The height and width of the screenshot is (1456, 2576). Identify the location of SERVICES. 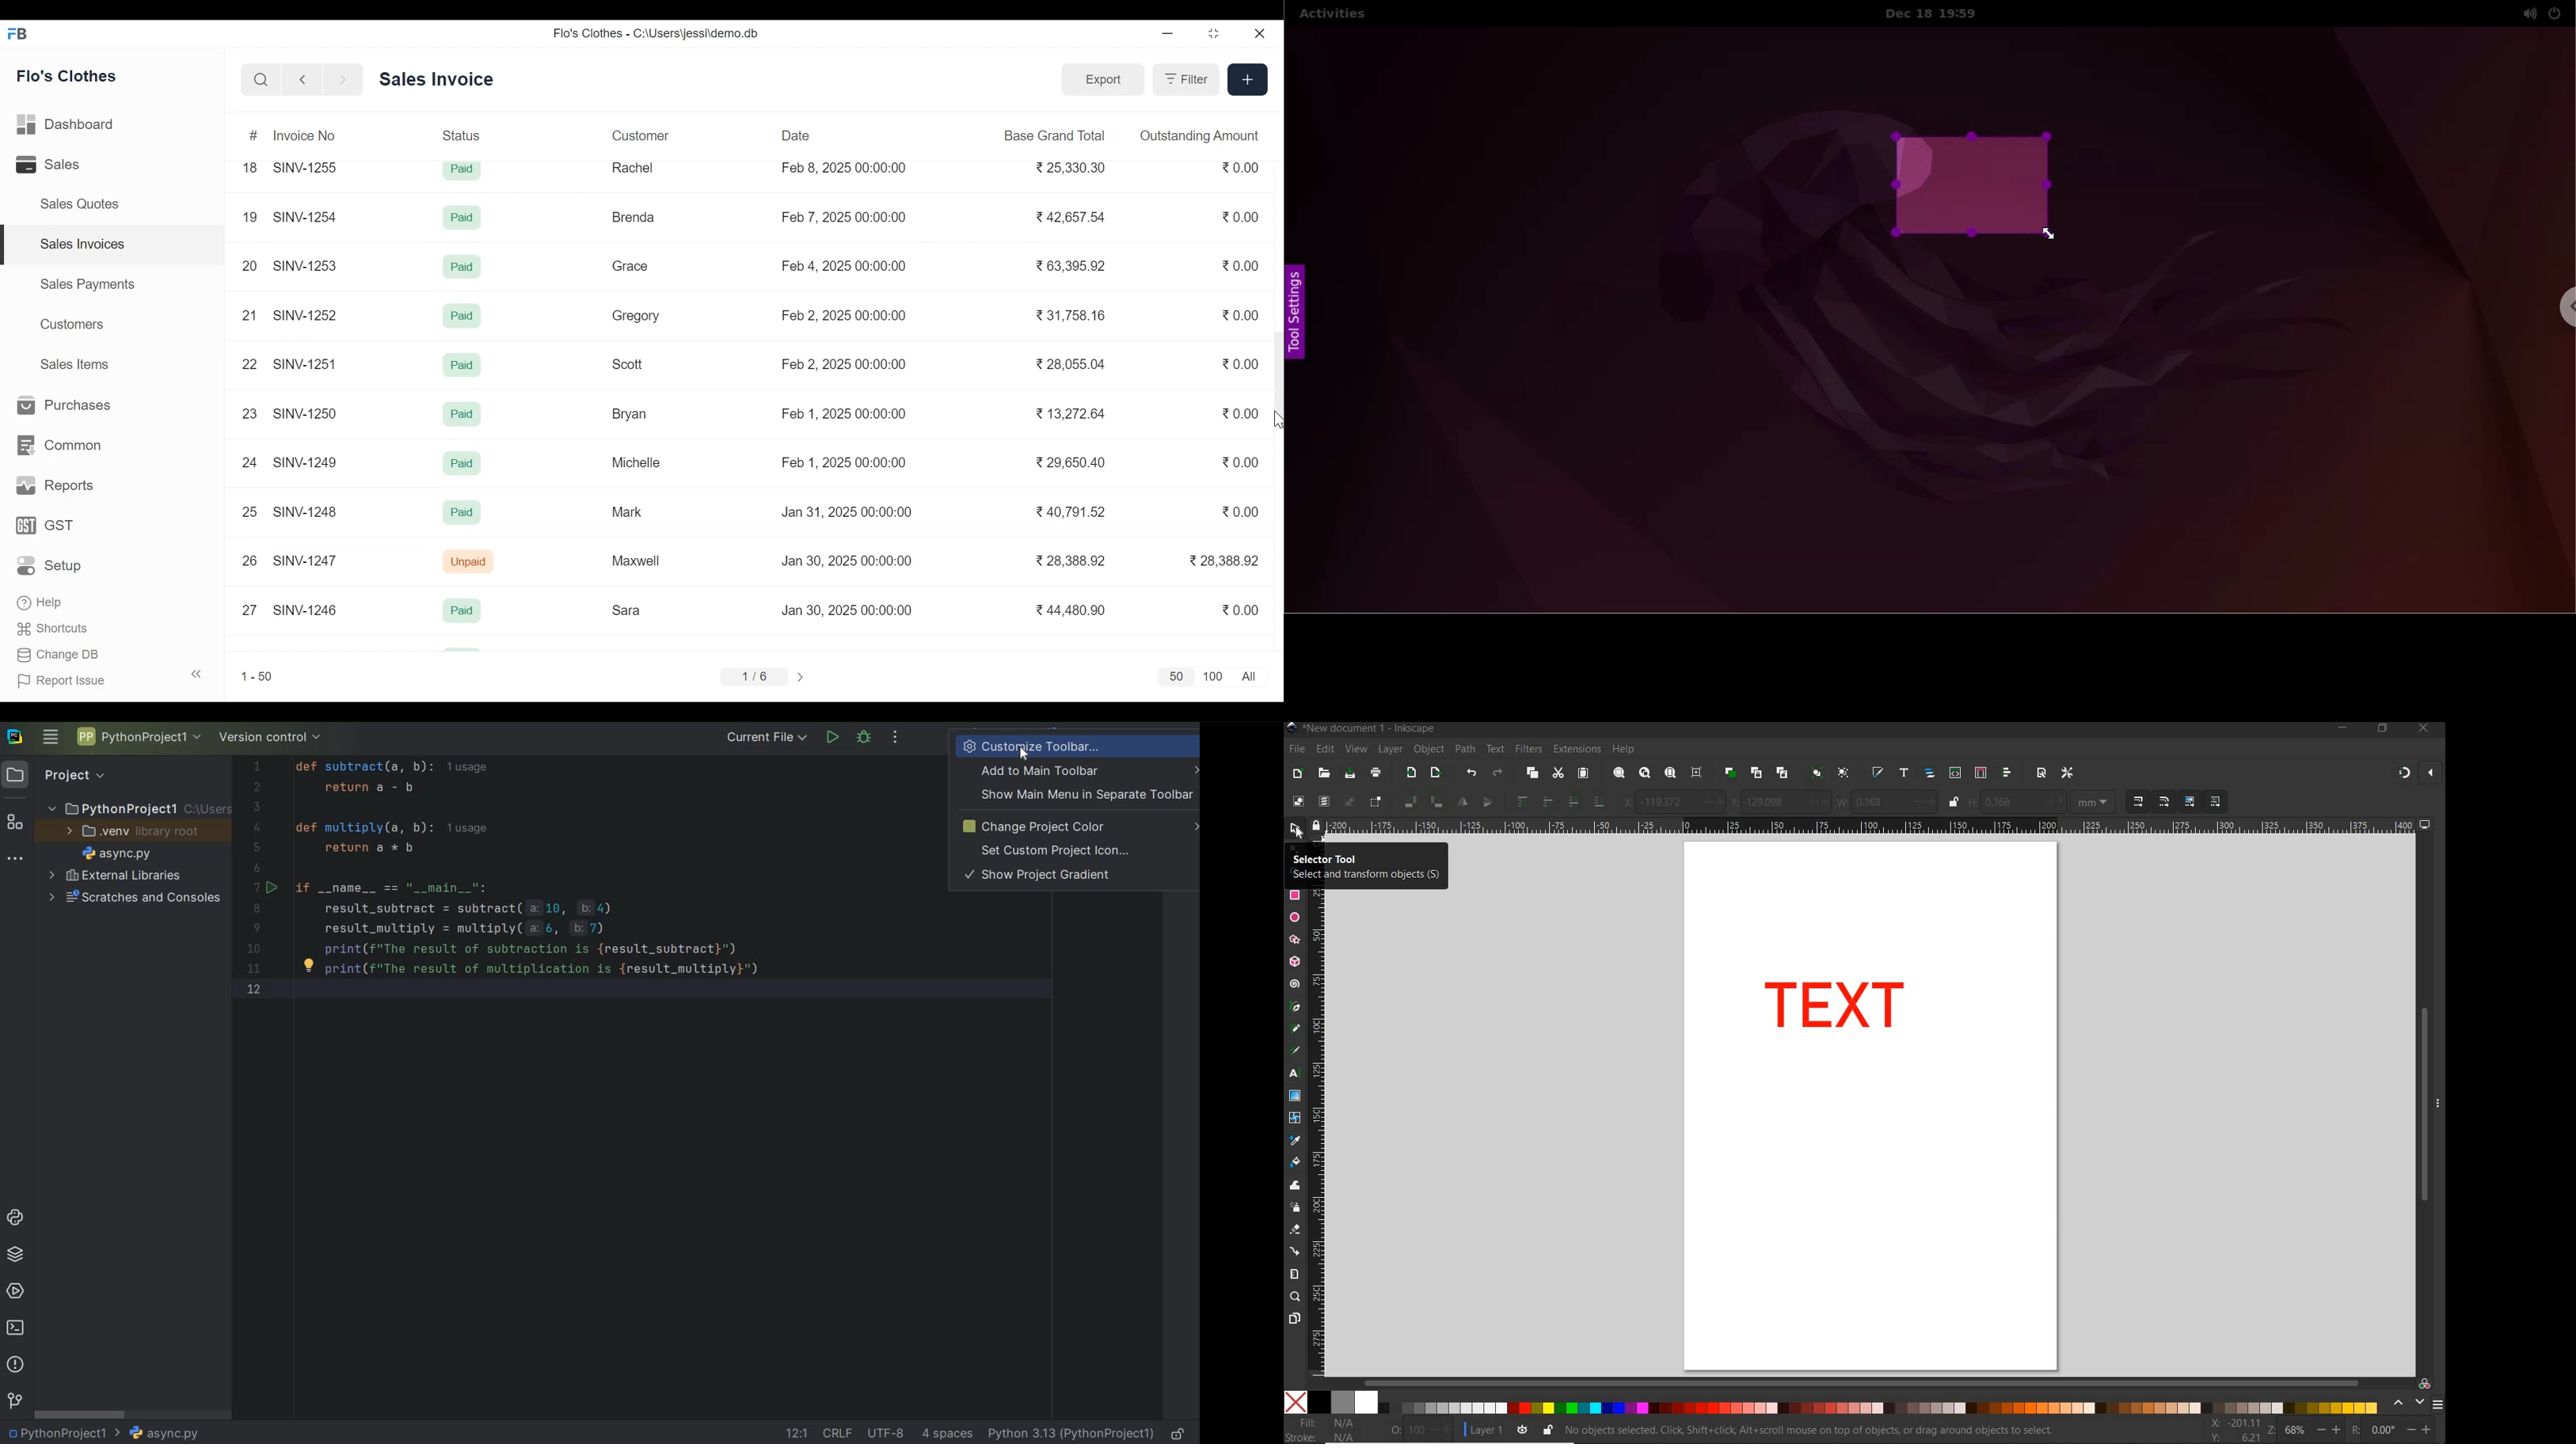
(15, 1293).